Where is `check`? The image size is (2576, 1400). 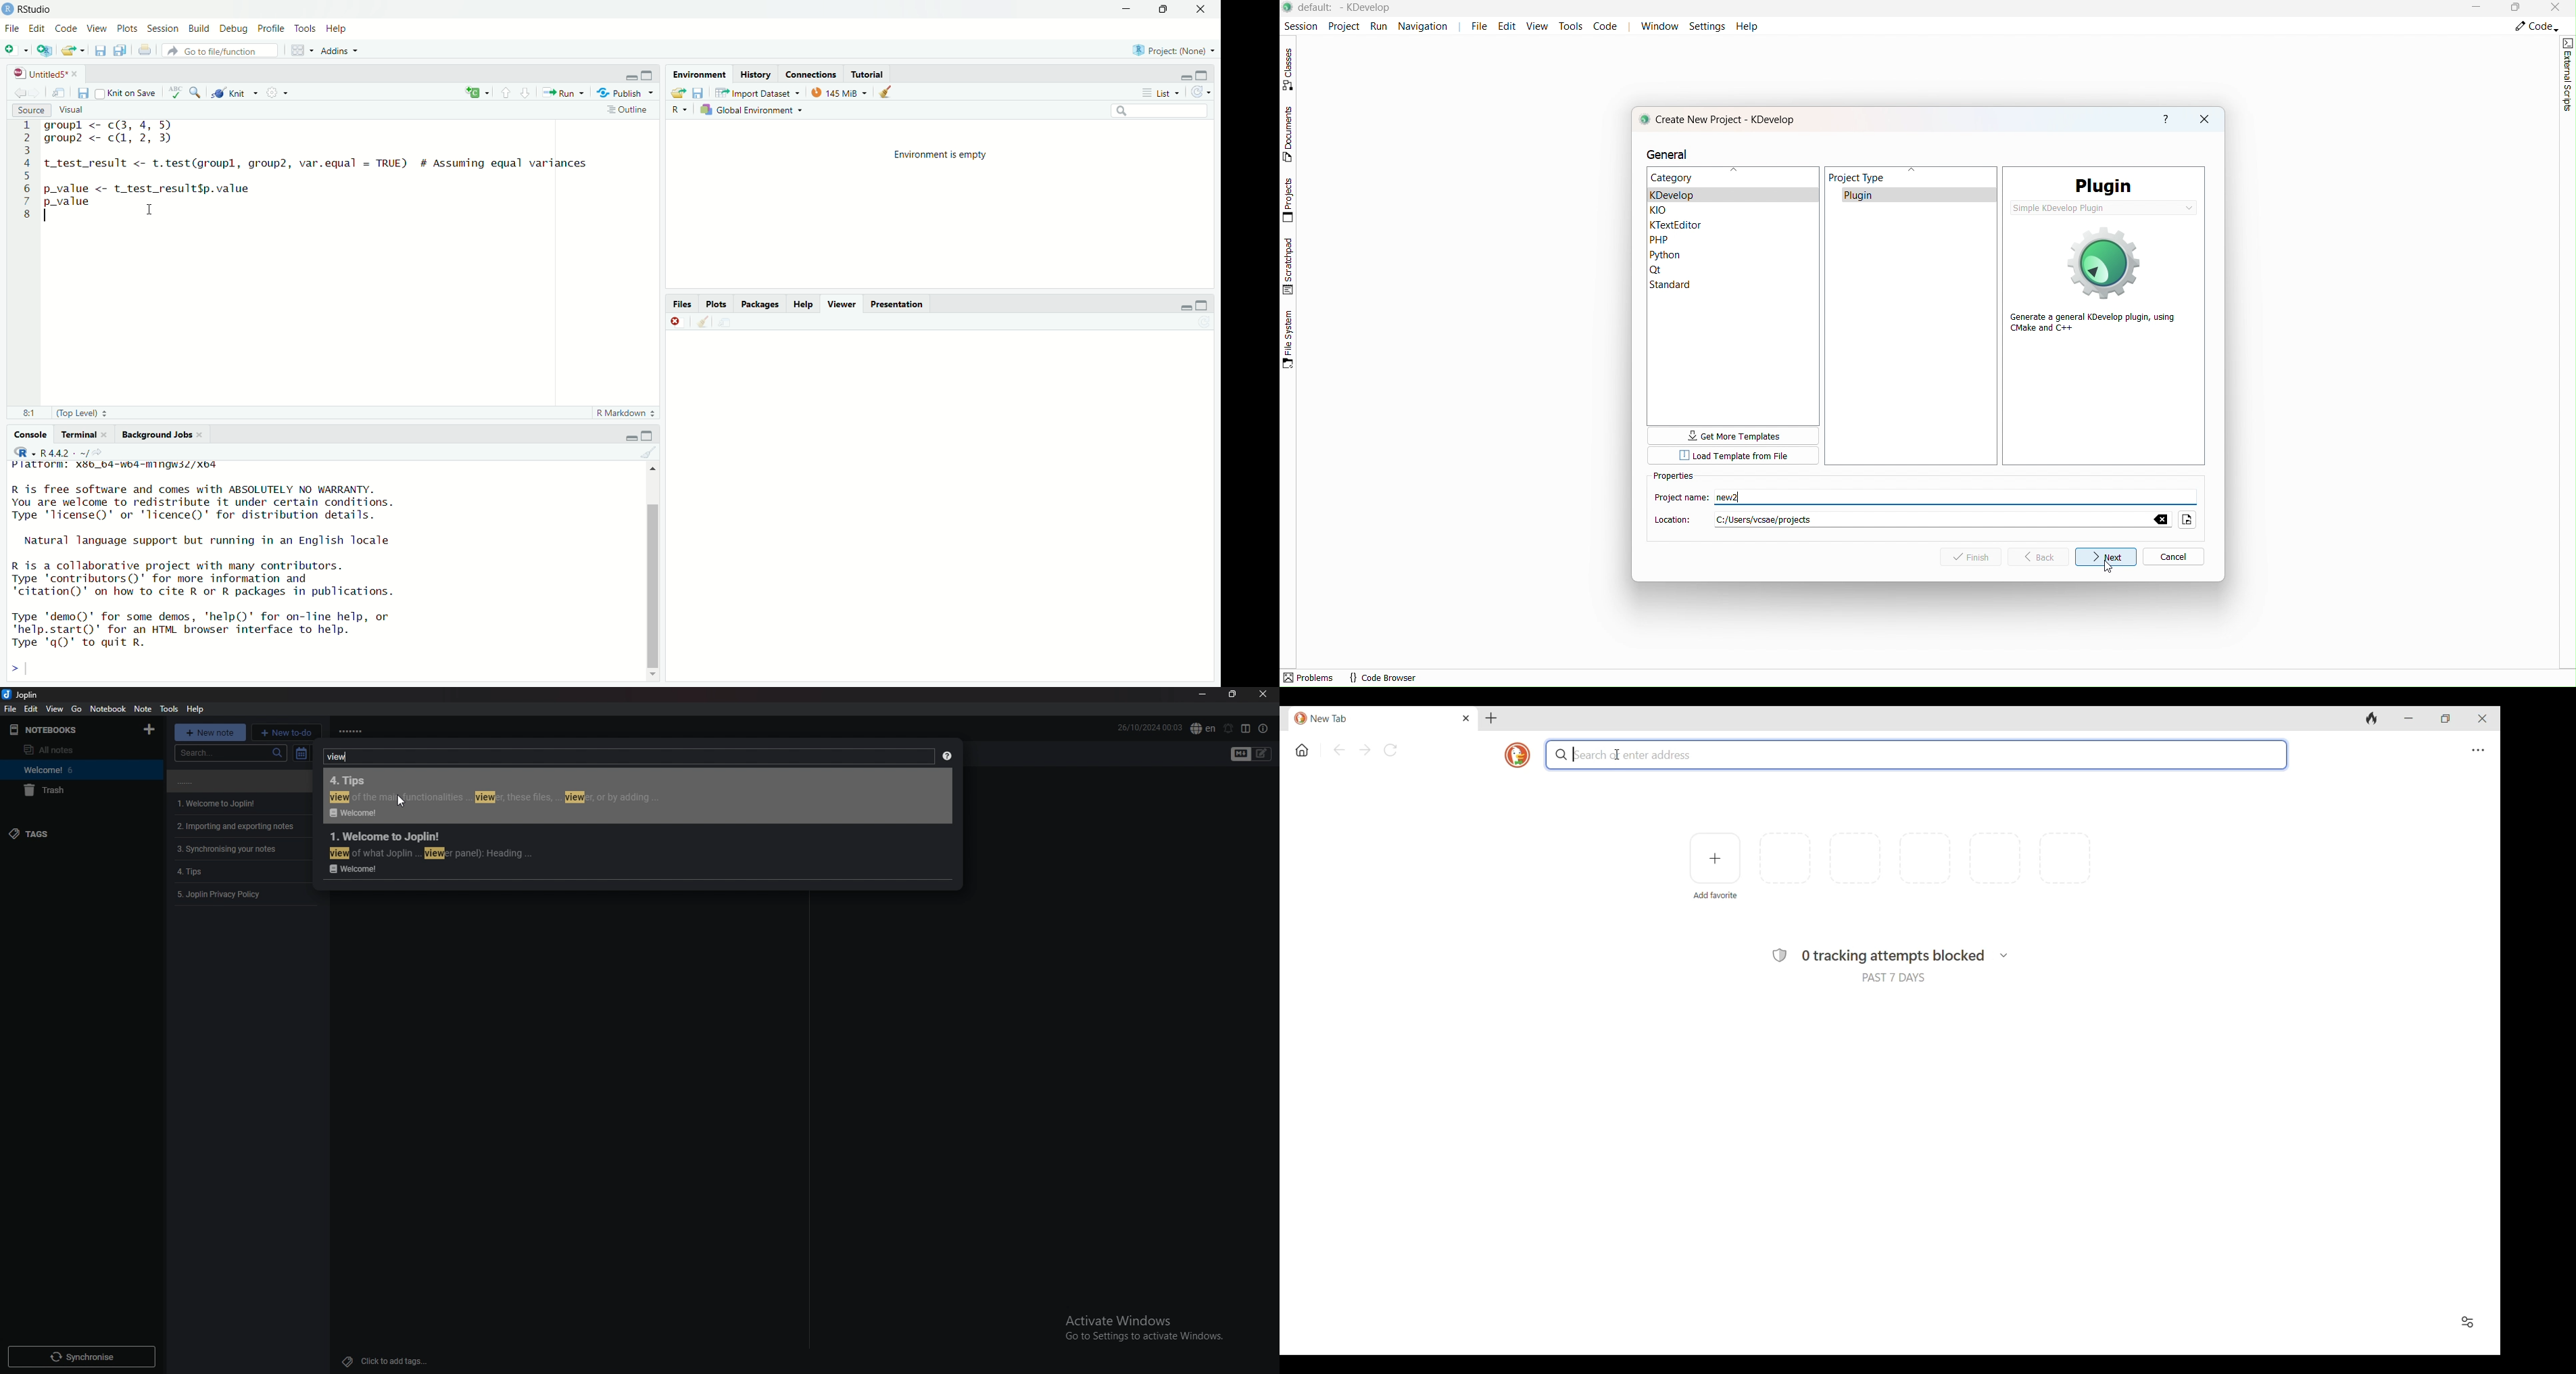 check is located at coordinates (177, 91).